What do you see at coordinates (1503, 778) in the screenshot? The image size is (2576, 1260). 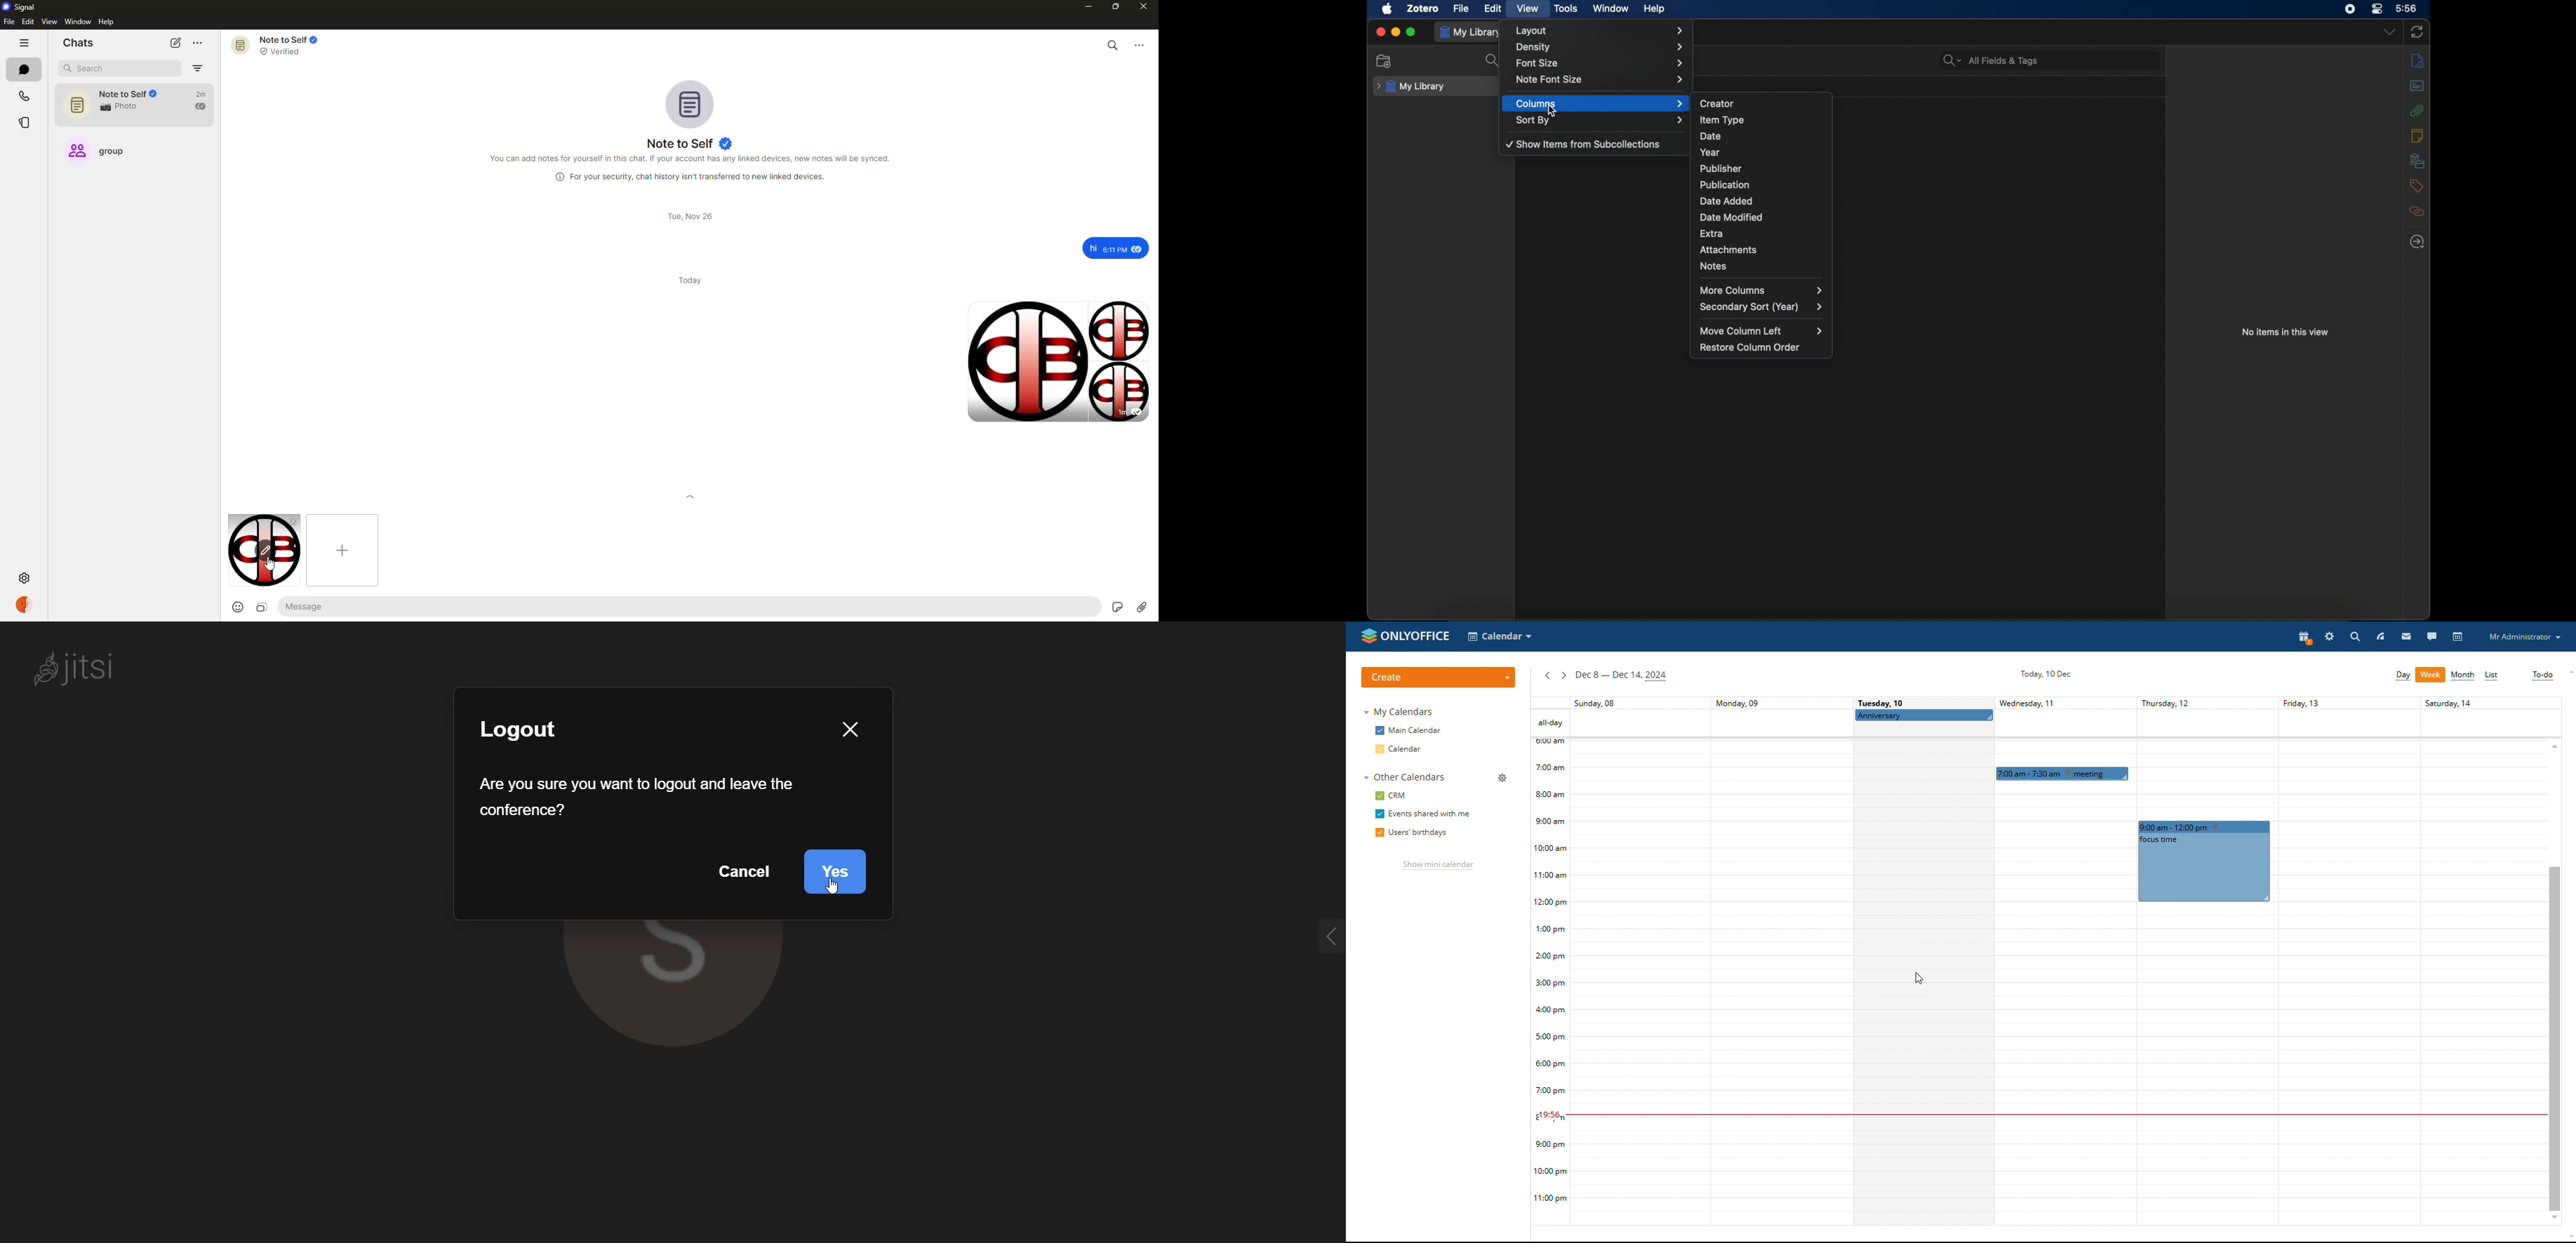 I see `manage` at bounding box center [1503, 778].